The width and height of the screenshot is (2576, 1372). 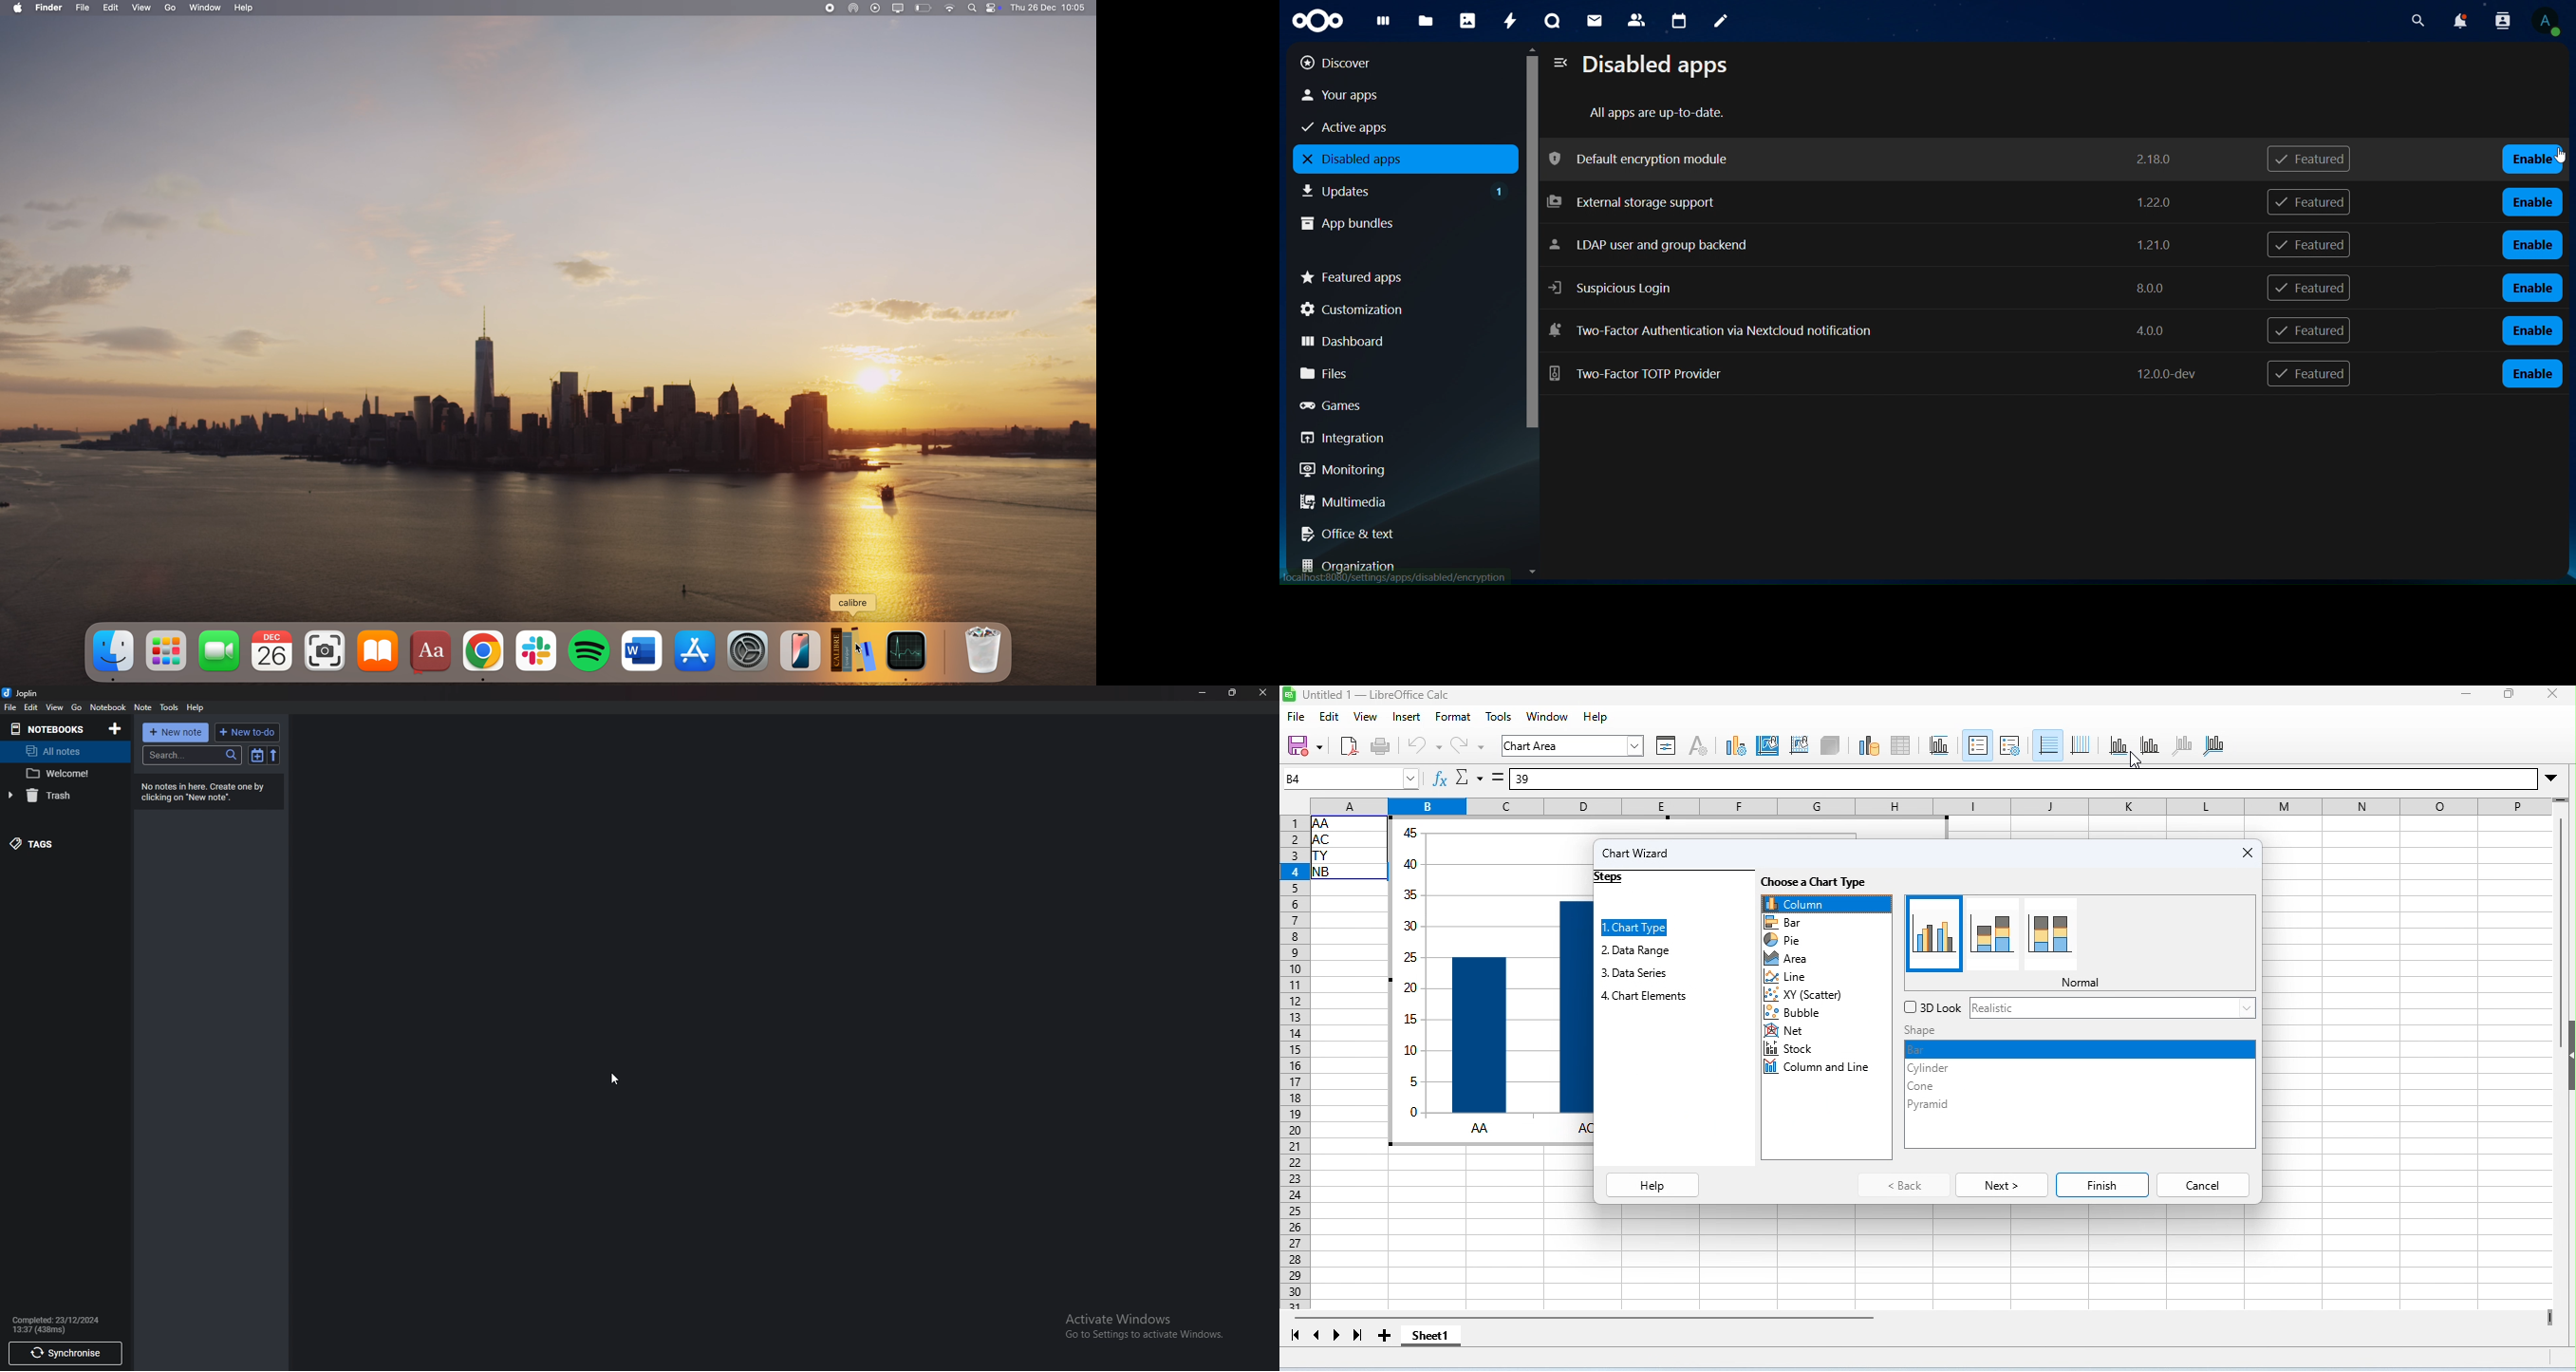 I want to click on featured apps, so click(x=1400, y=275).